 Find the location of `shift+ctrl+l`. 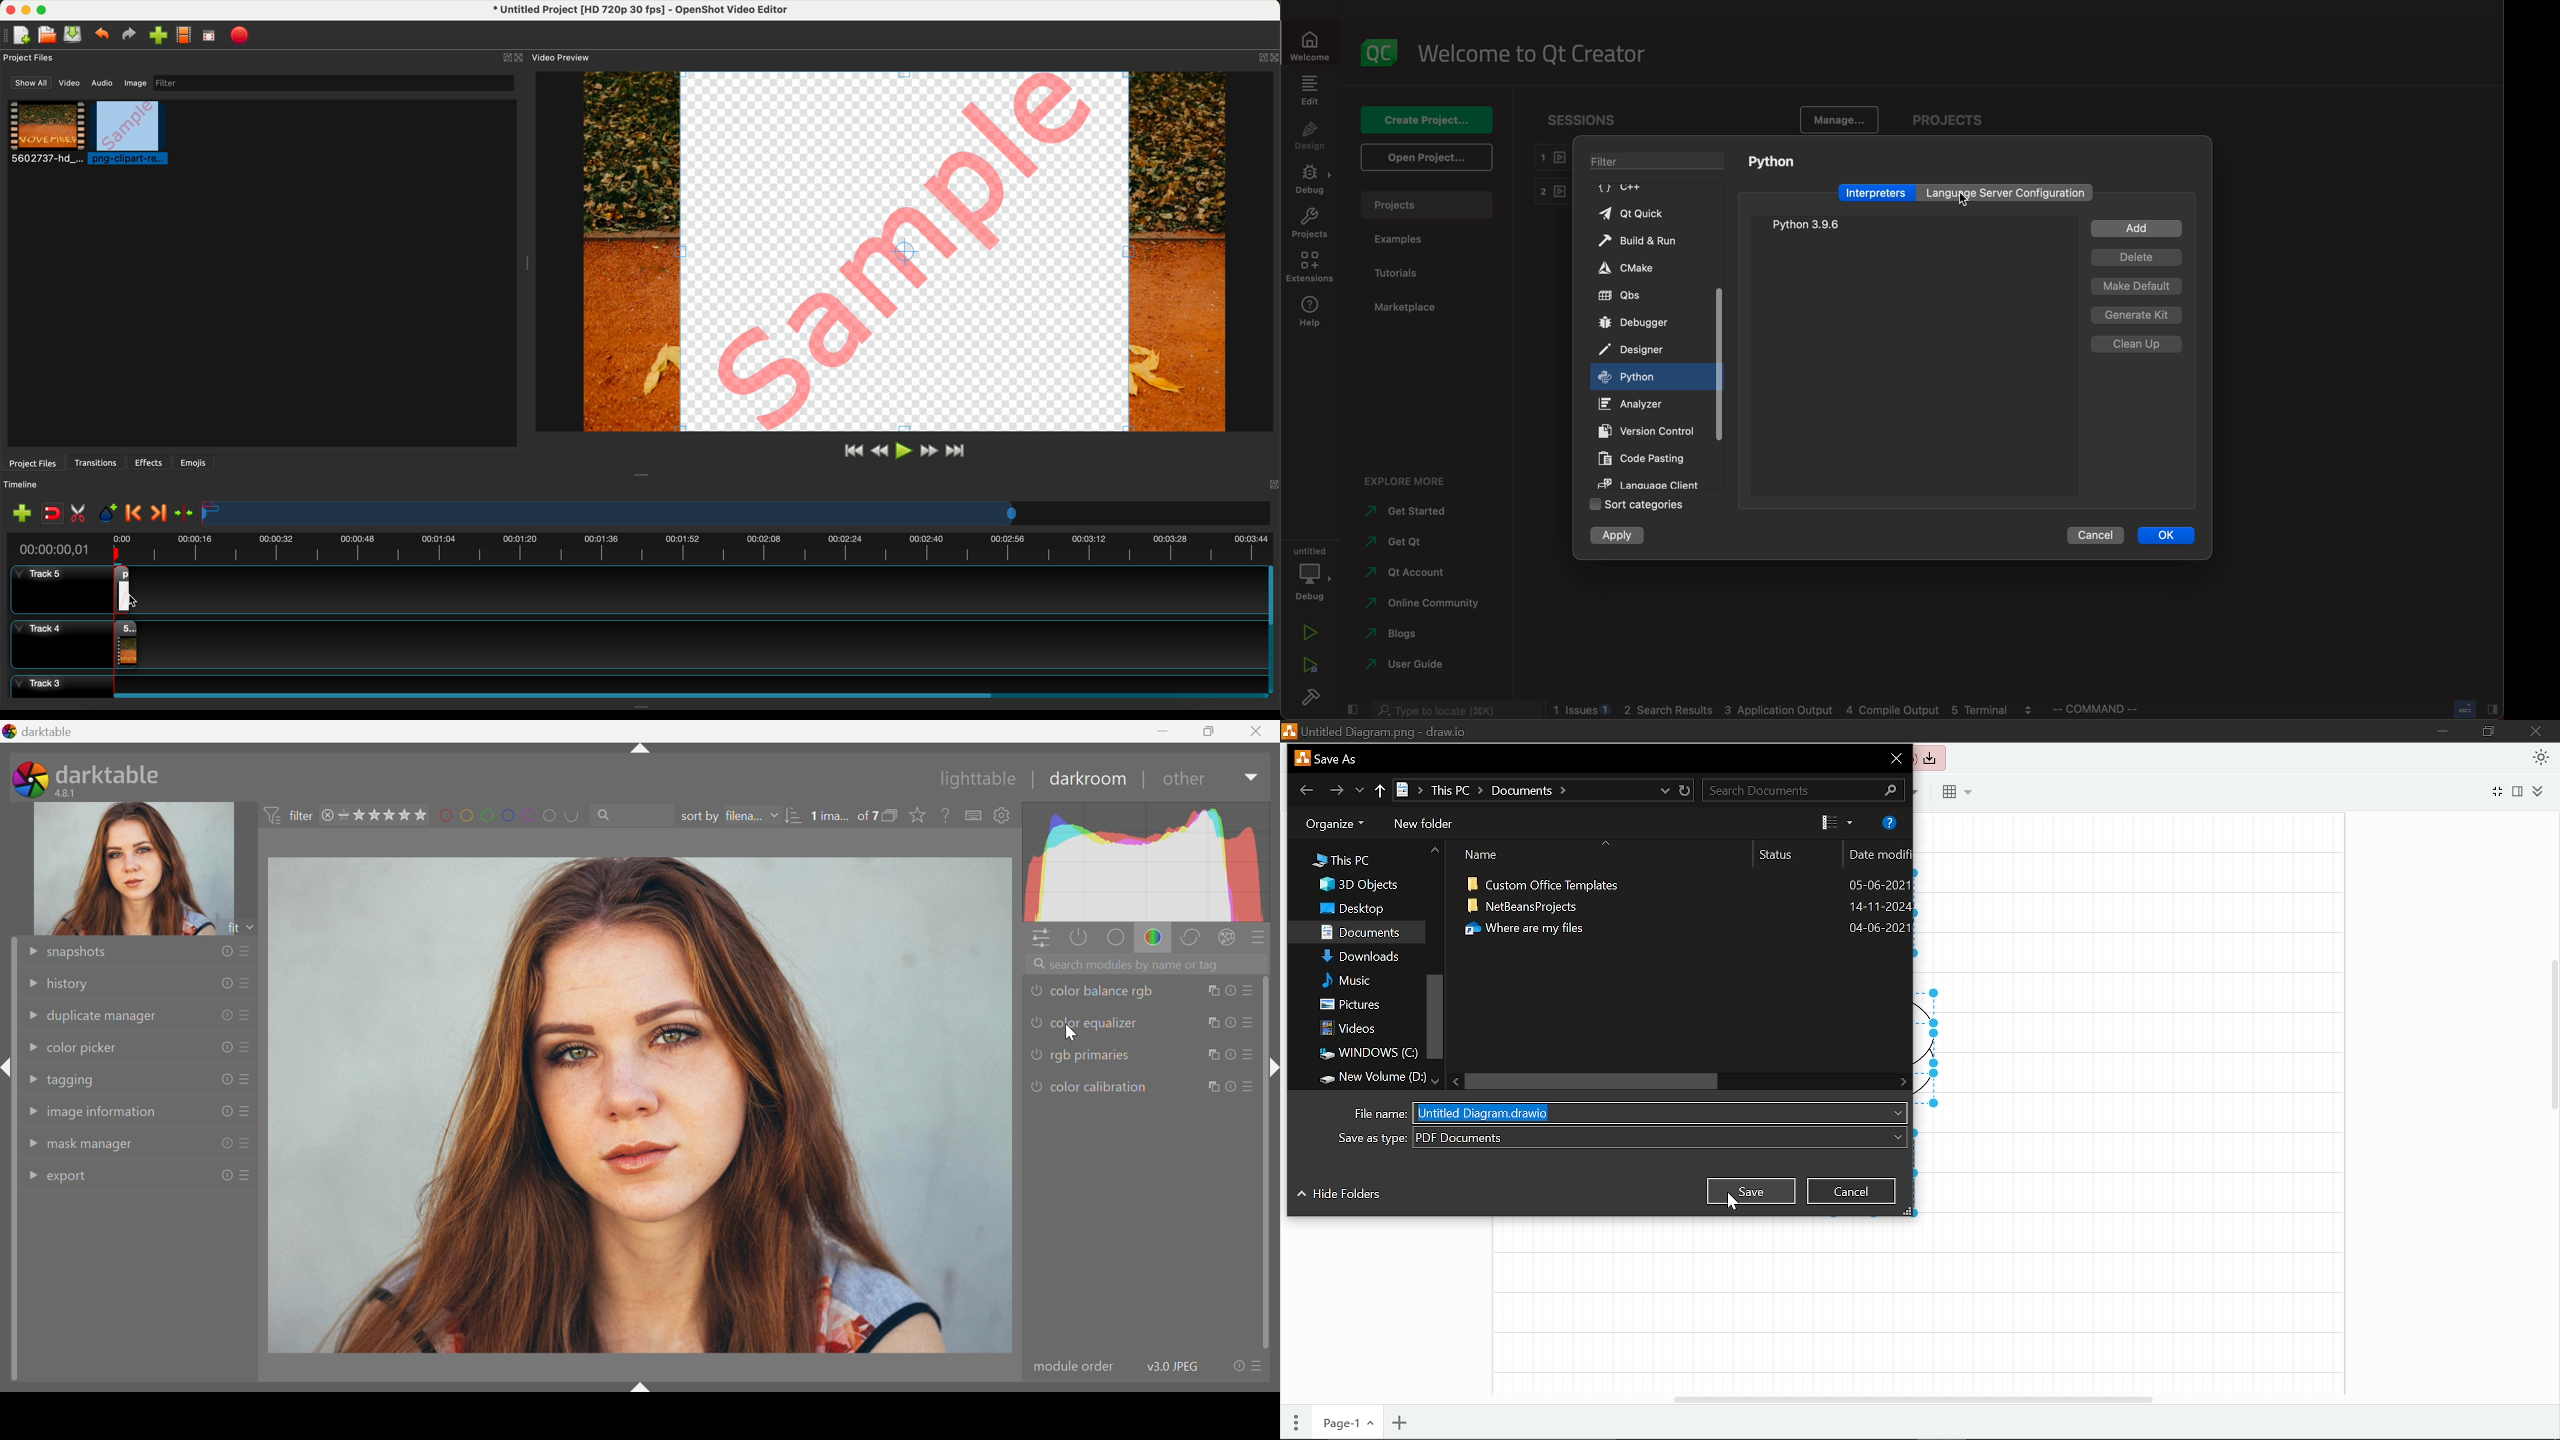

shift+ctrl+l is located at coordinates (8, 1067).